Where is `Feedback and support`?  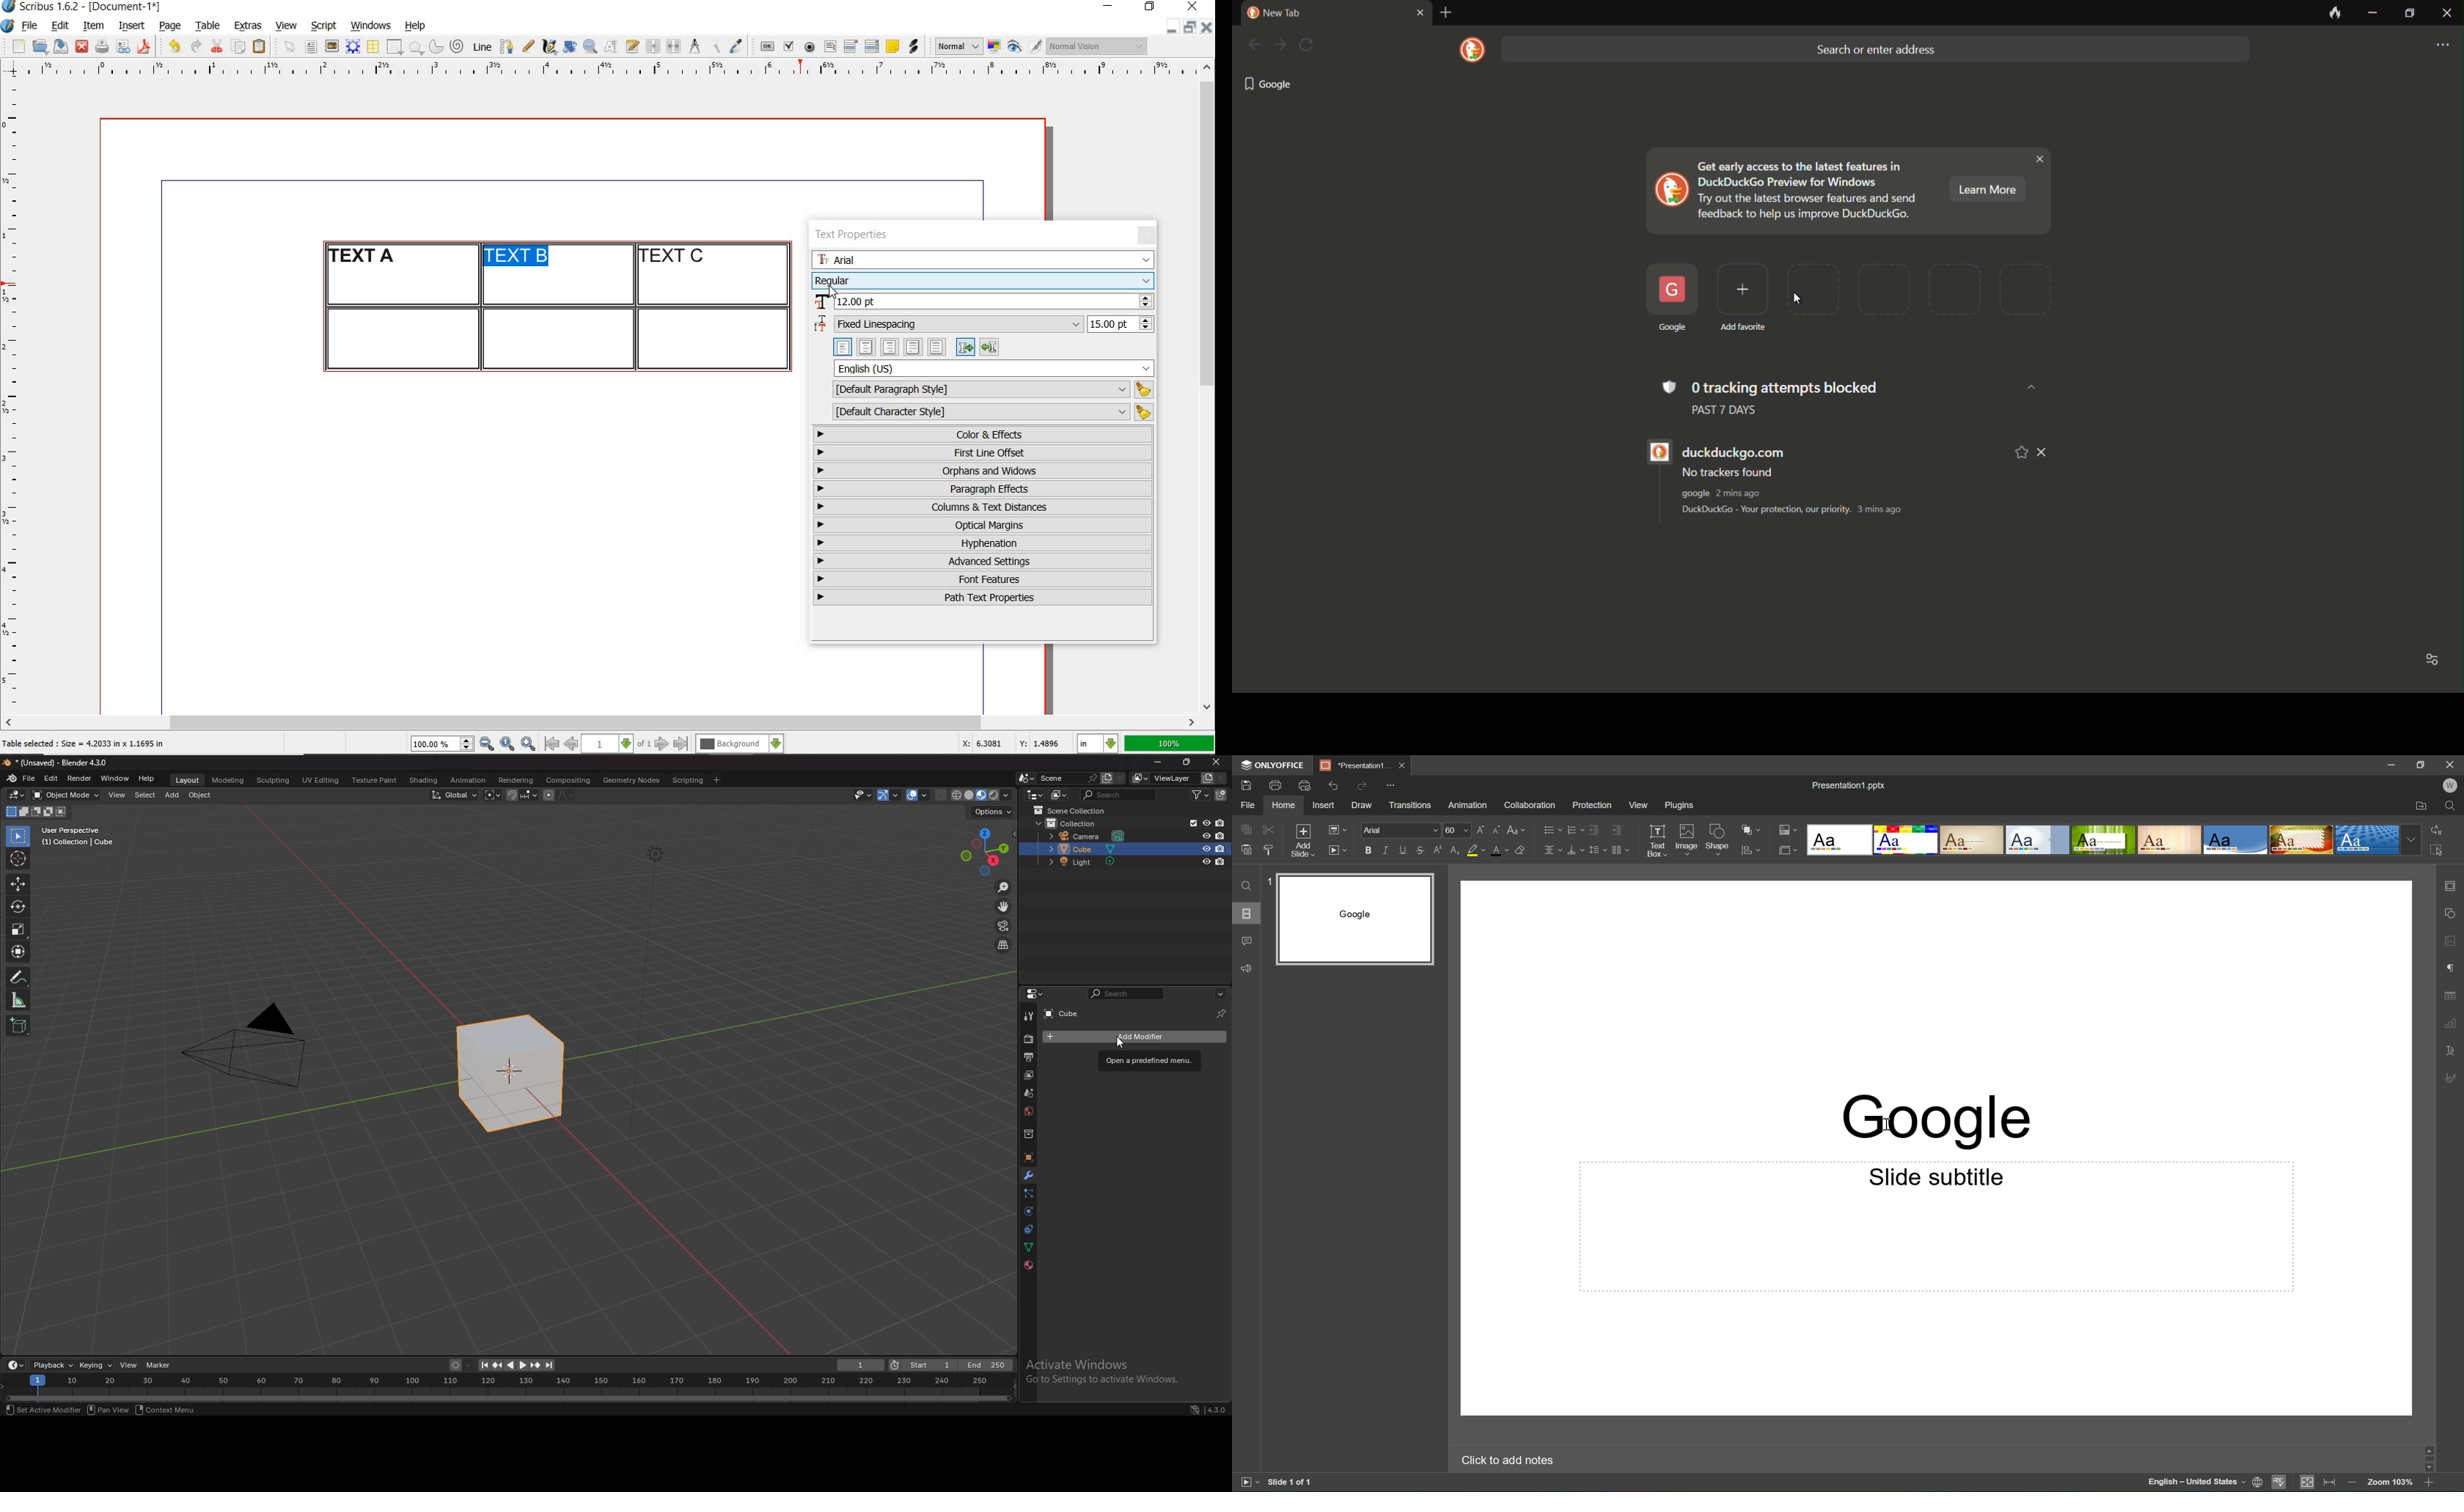
Feedback and support is located at coordinates (1246, 967).